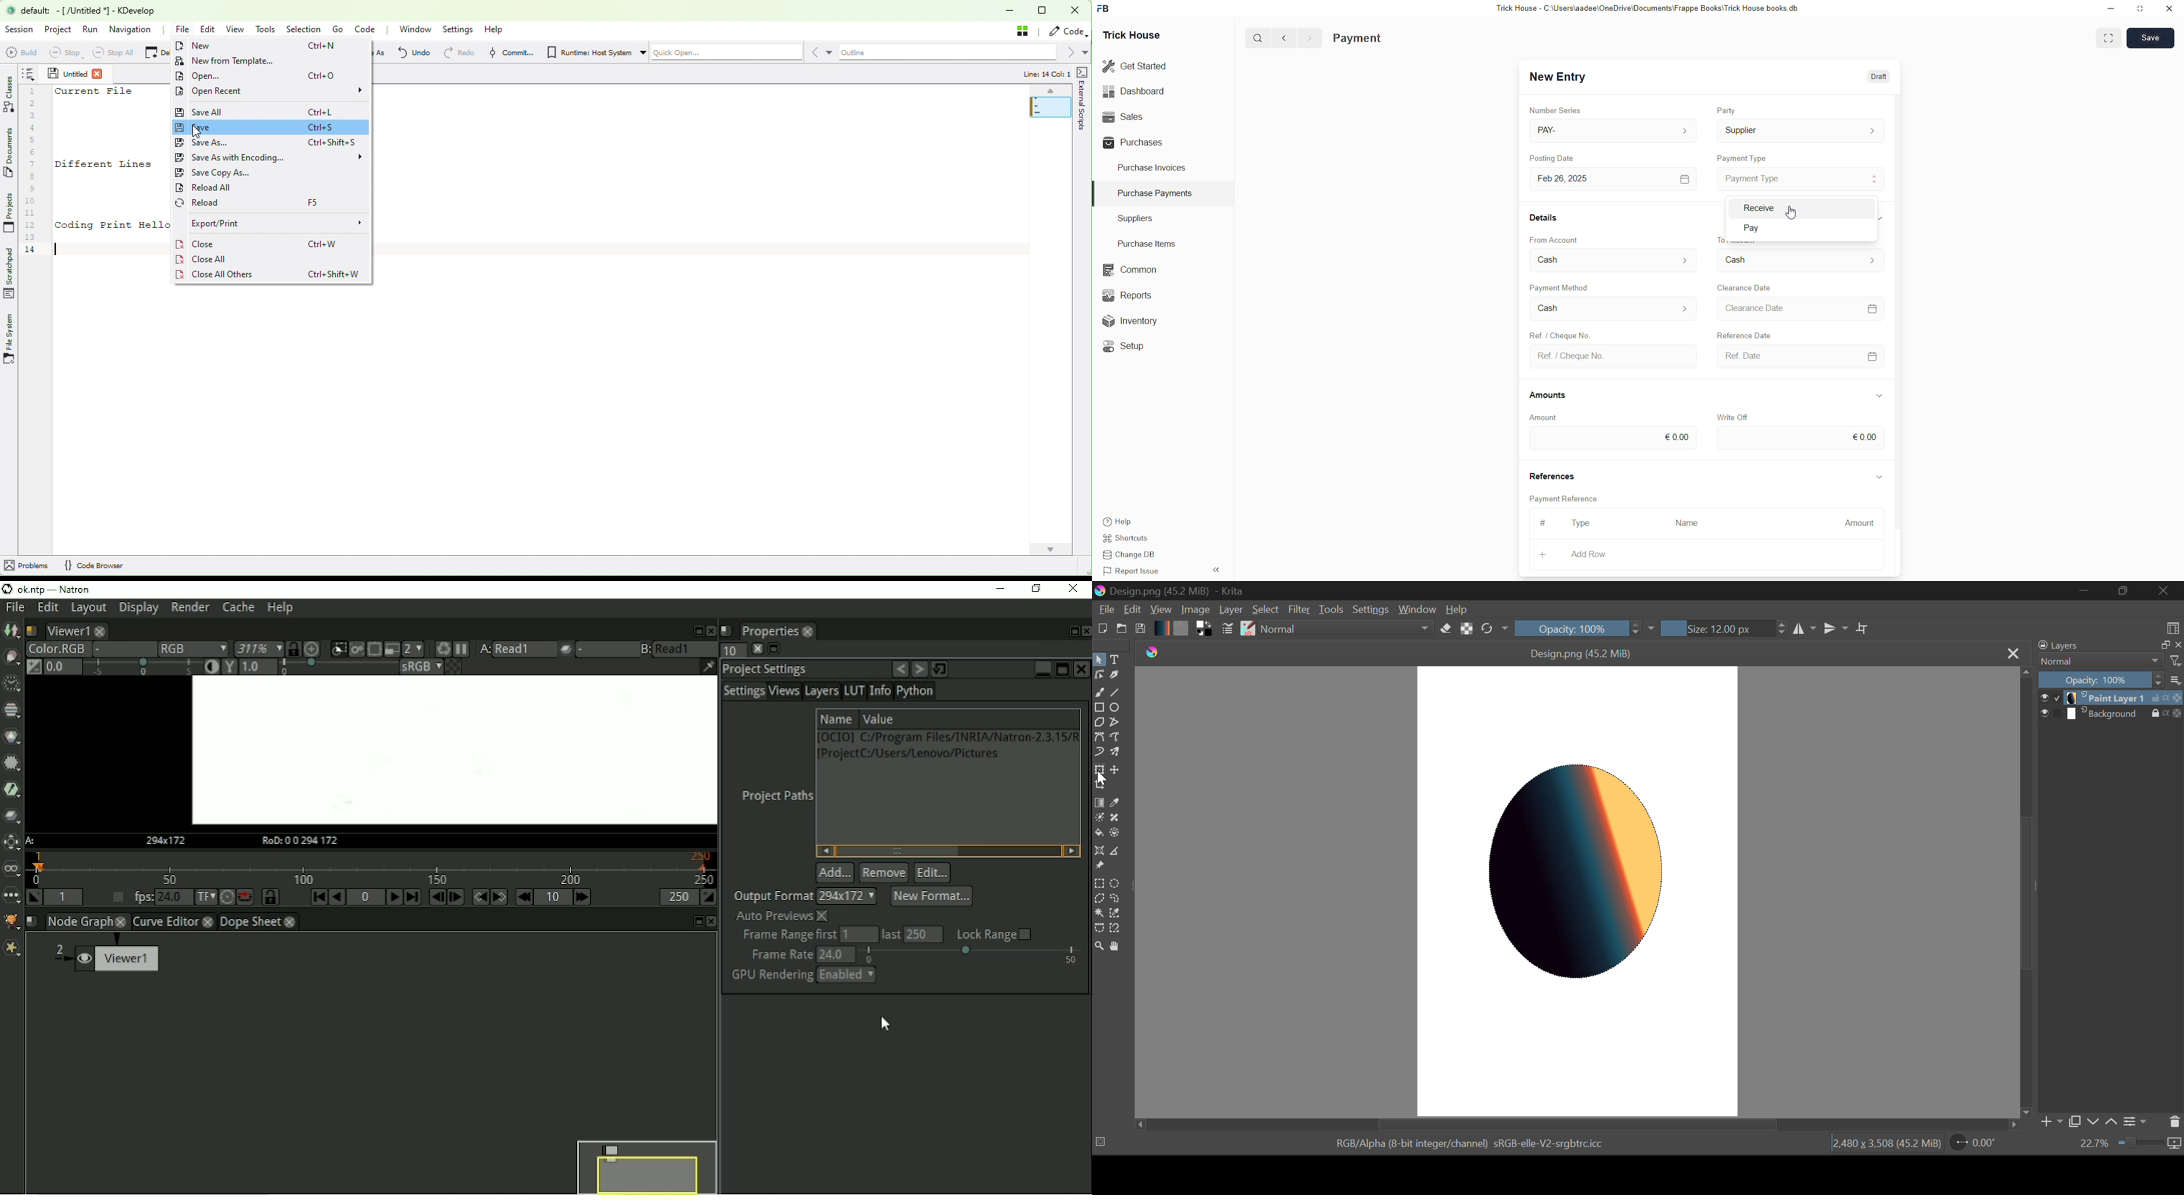 This screenshot has height=1204, width=2184. Describe the element at coordinates (235, 189) in the screenshot. I see `Reload all` at that location.